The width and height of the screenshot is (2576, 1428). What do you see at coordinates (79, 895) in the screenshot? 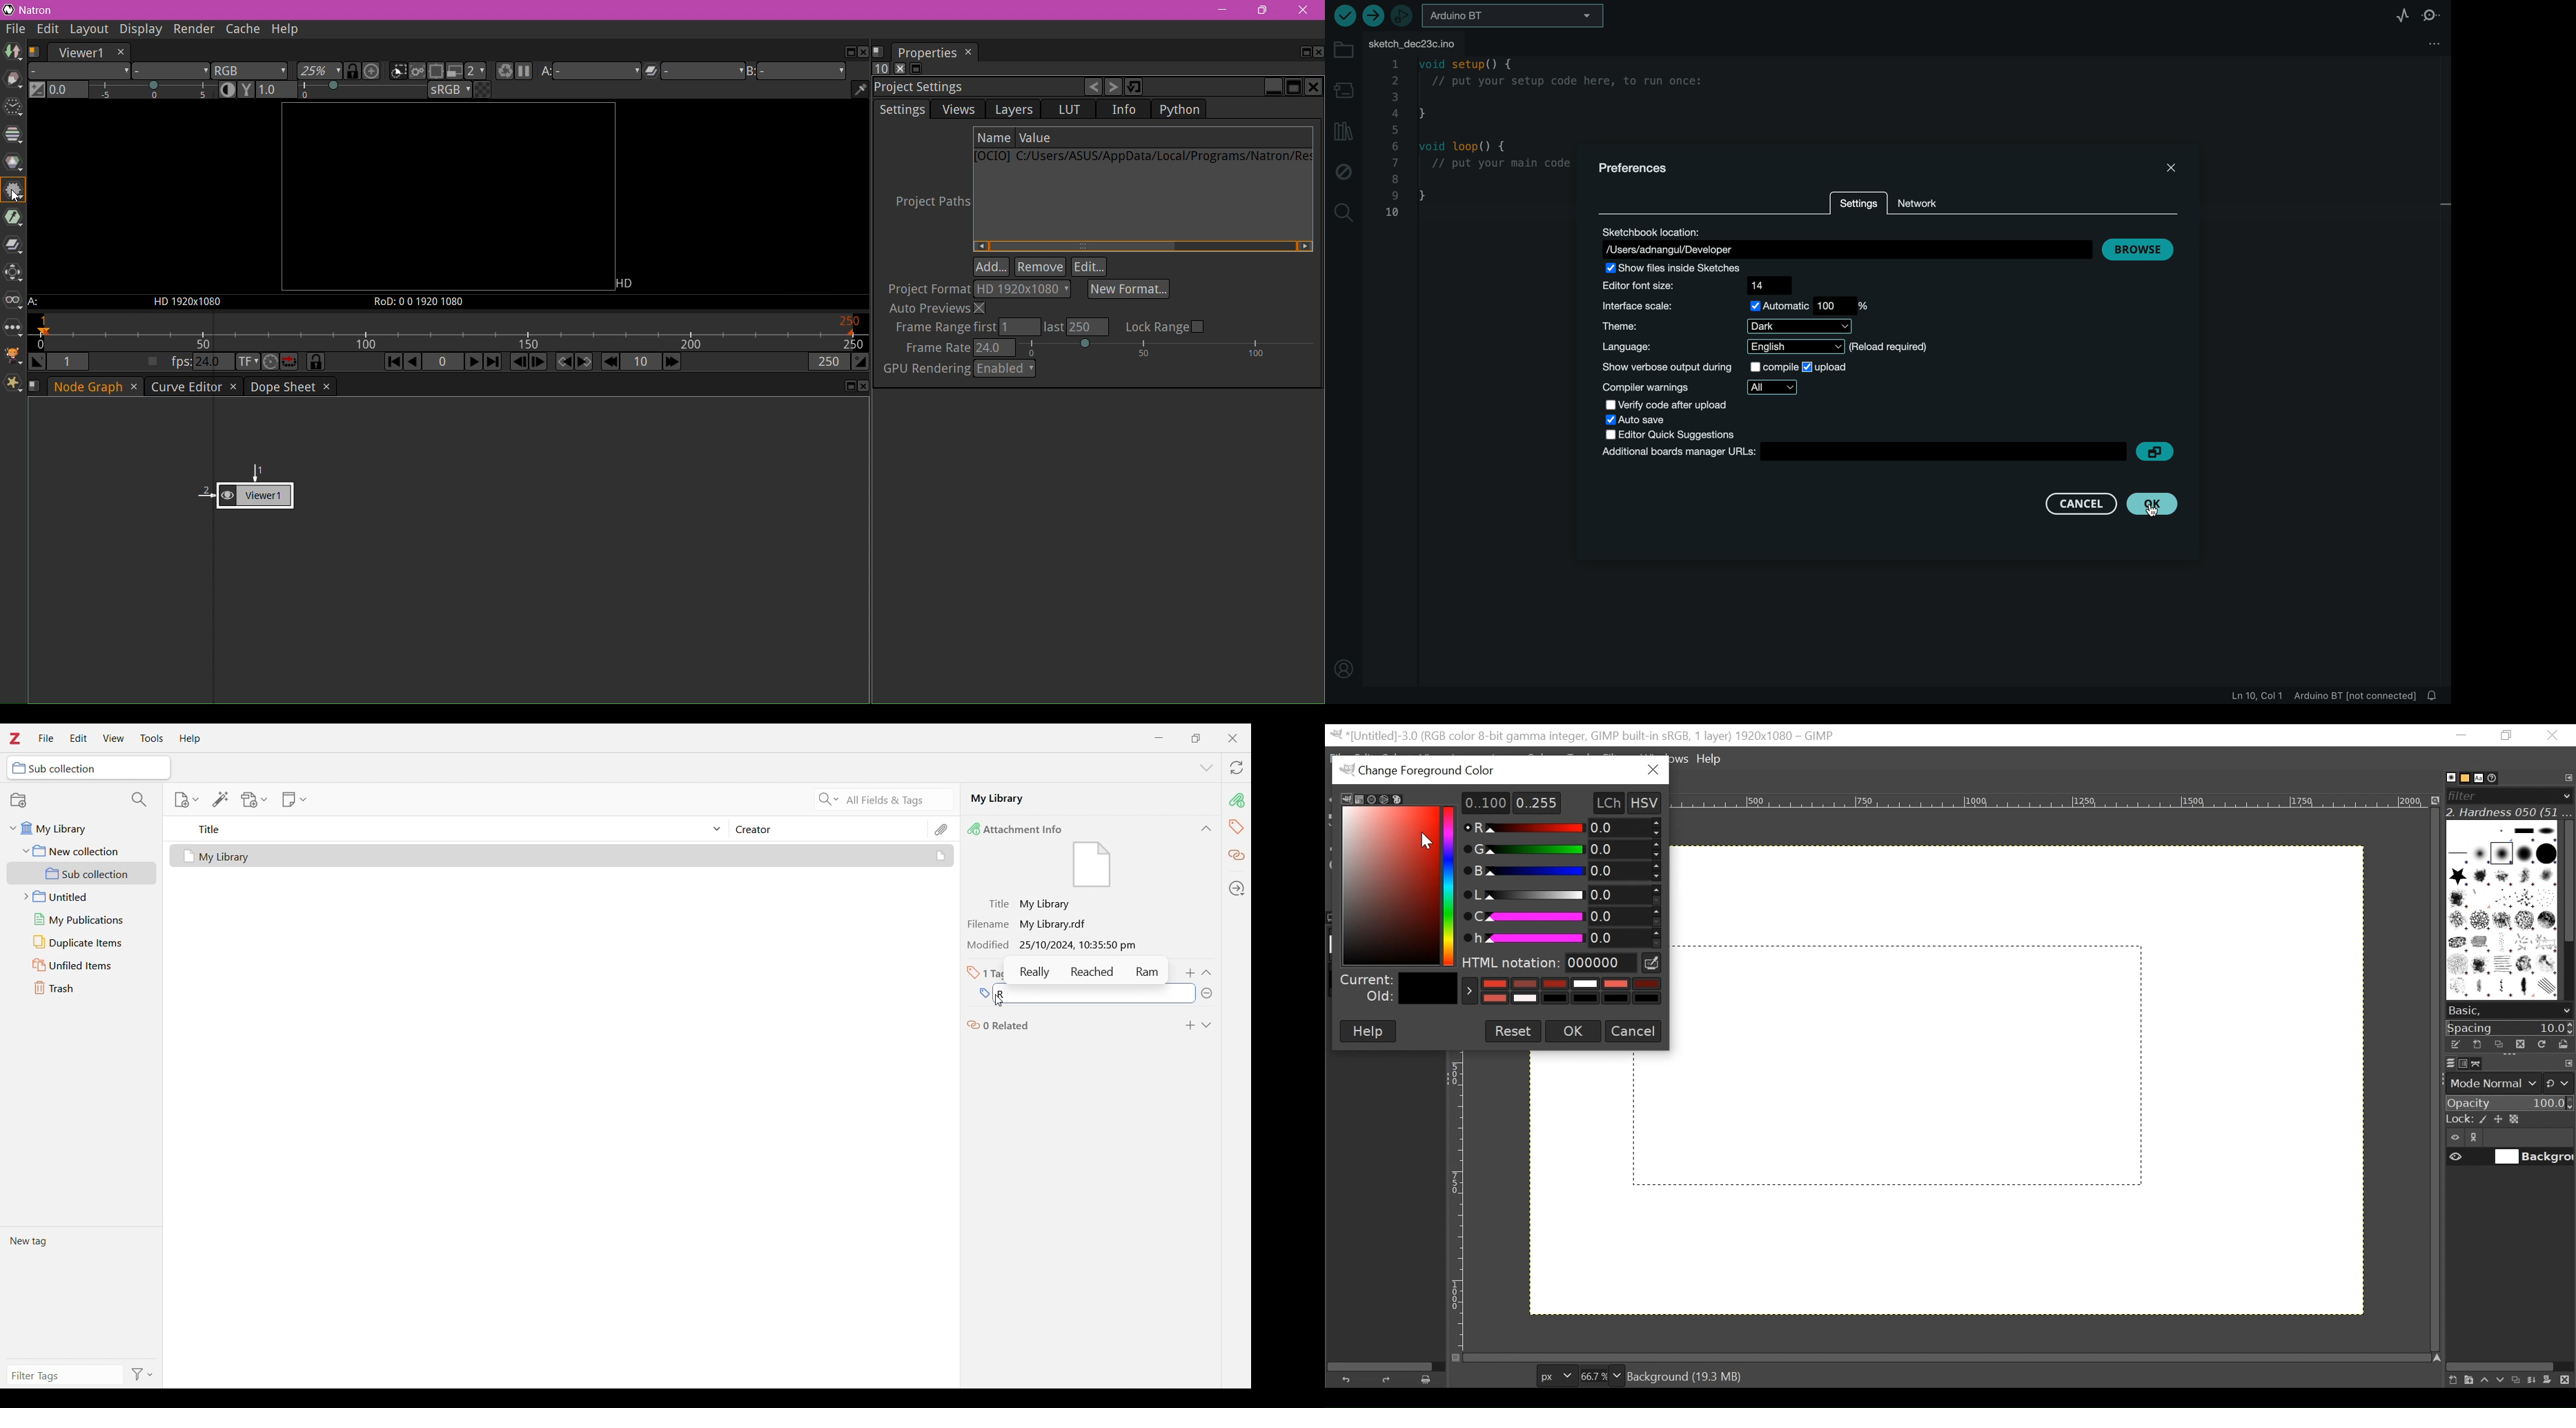
I see `Untitled folder` at bounding box center [79, 895].